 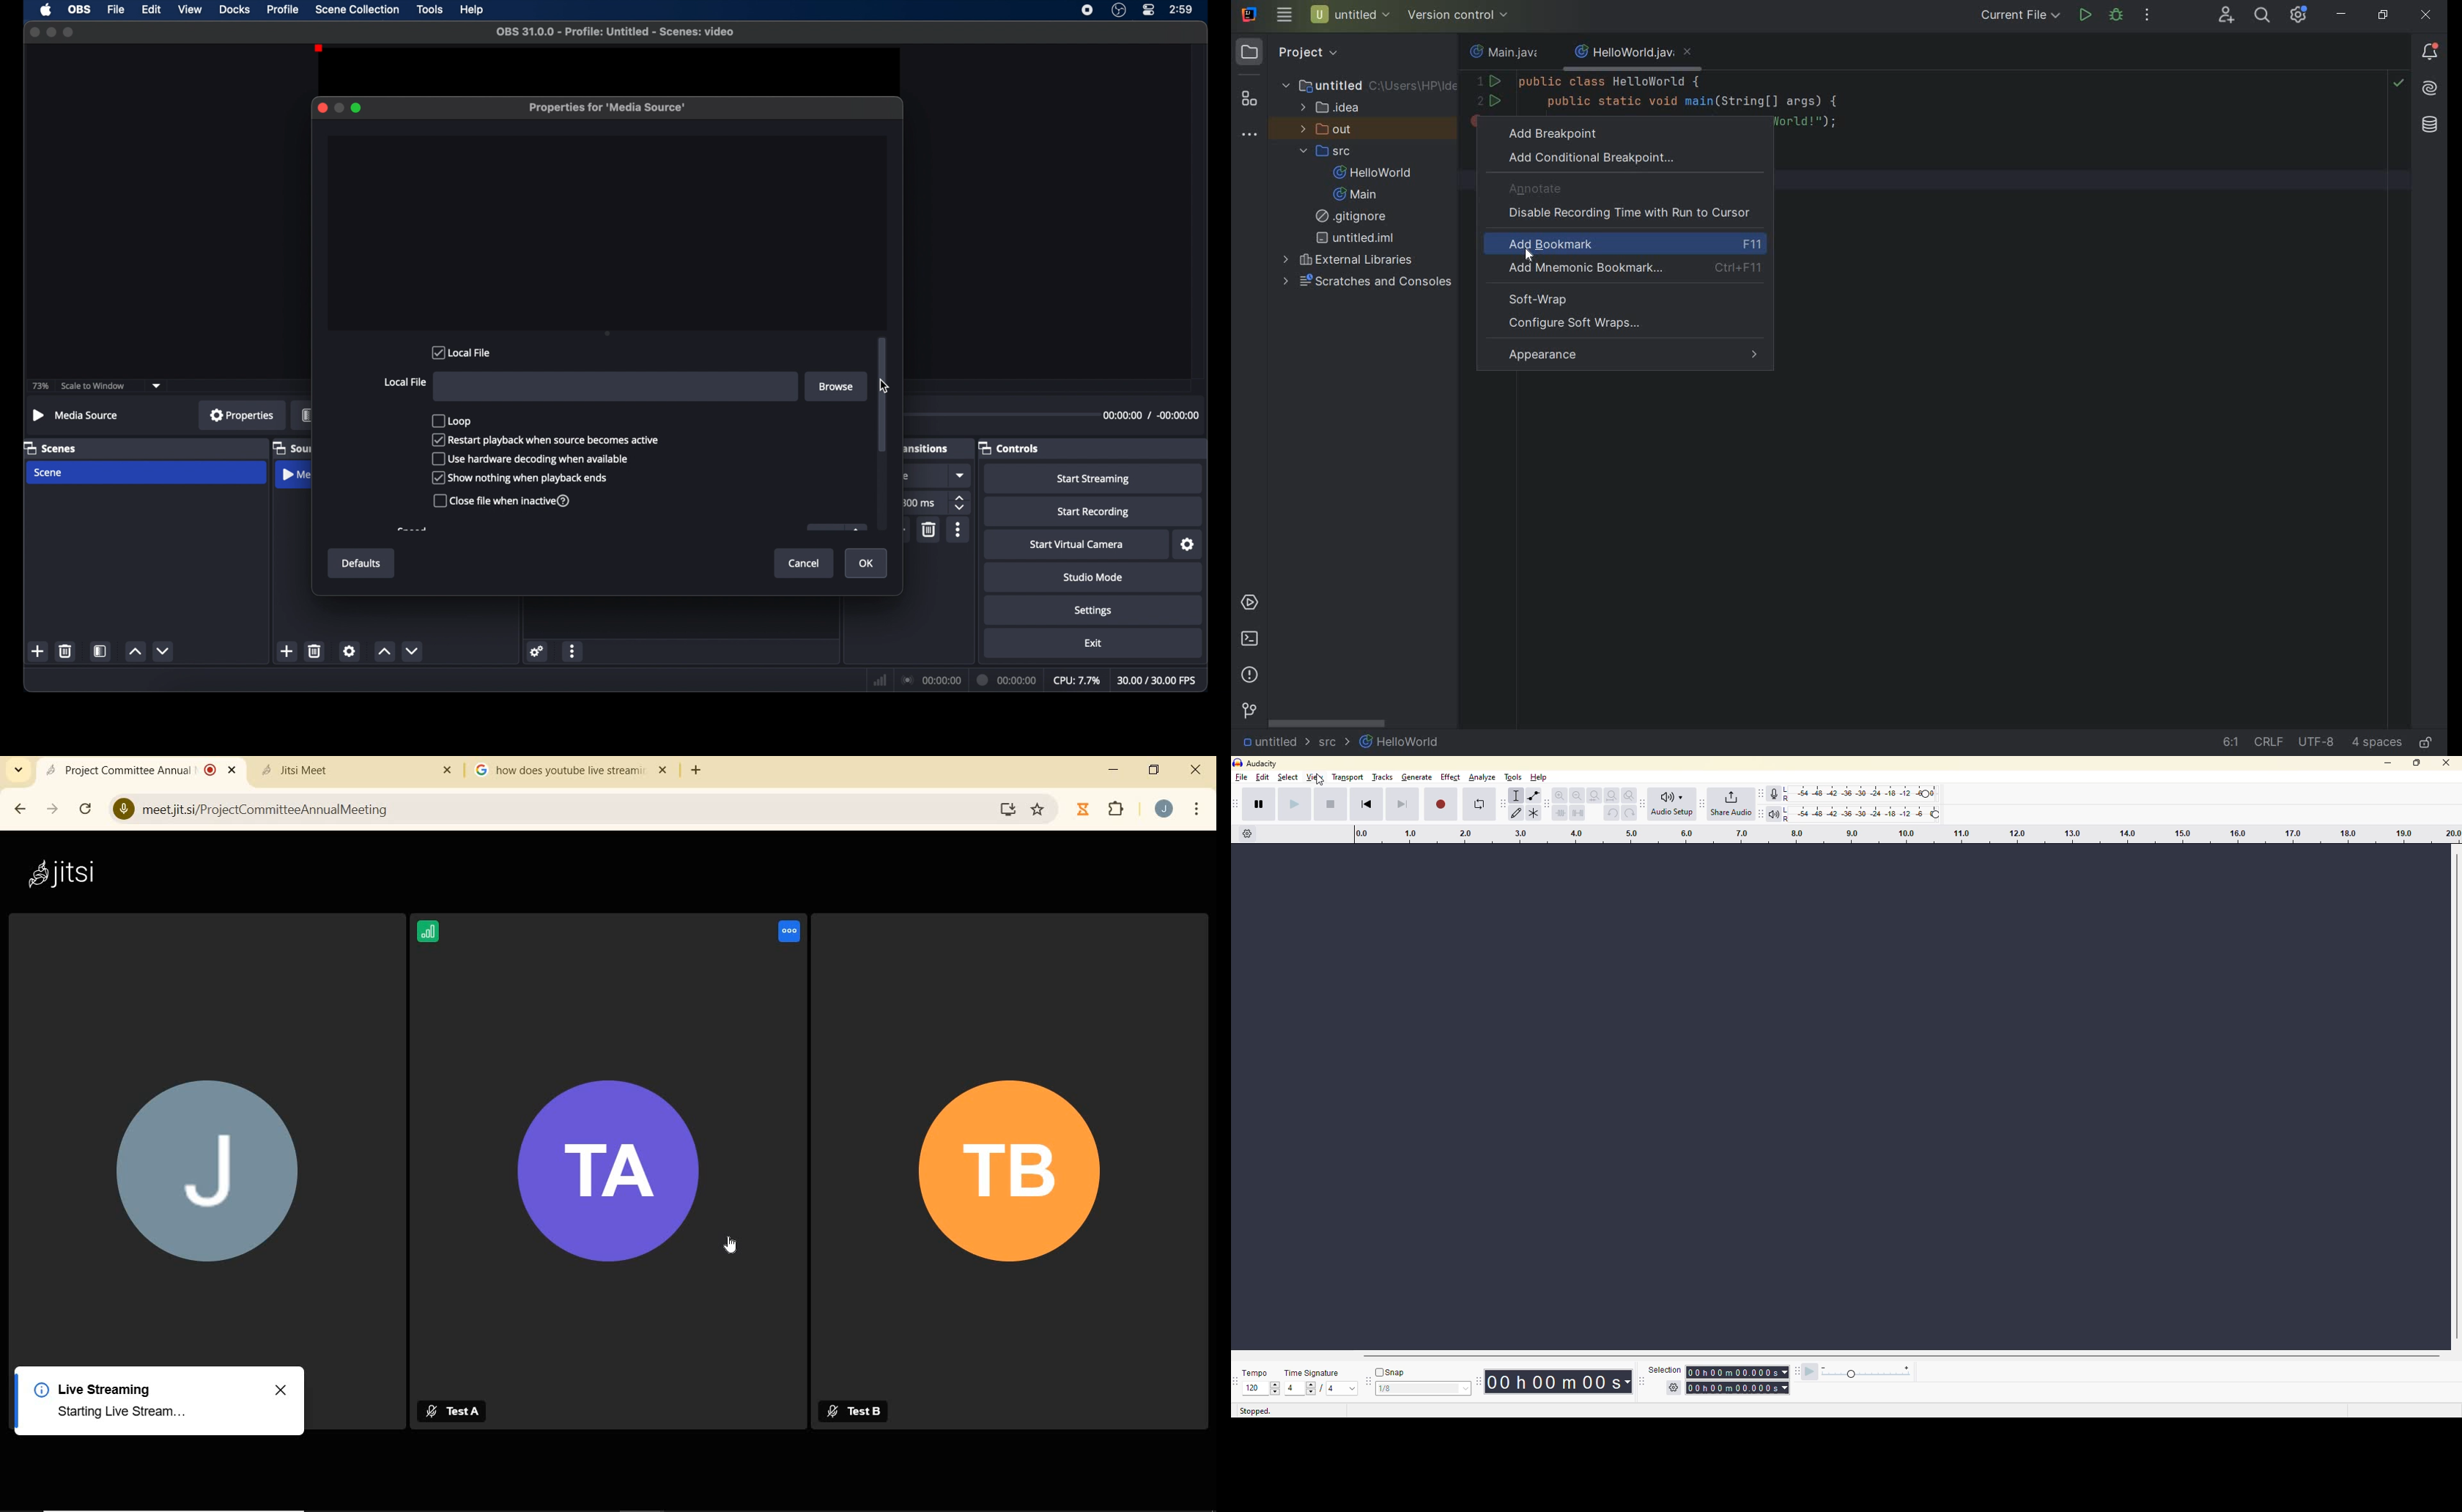 I want to click on 300 ms, so click(x=919, y=502).